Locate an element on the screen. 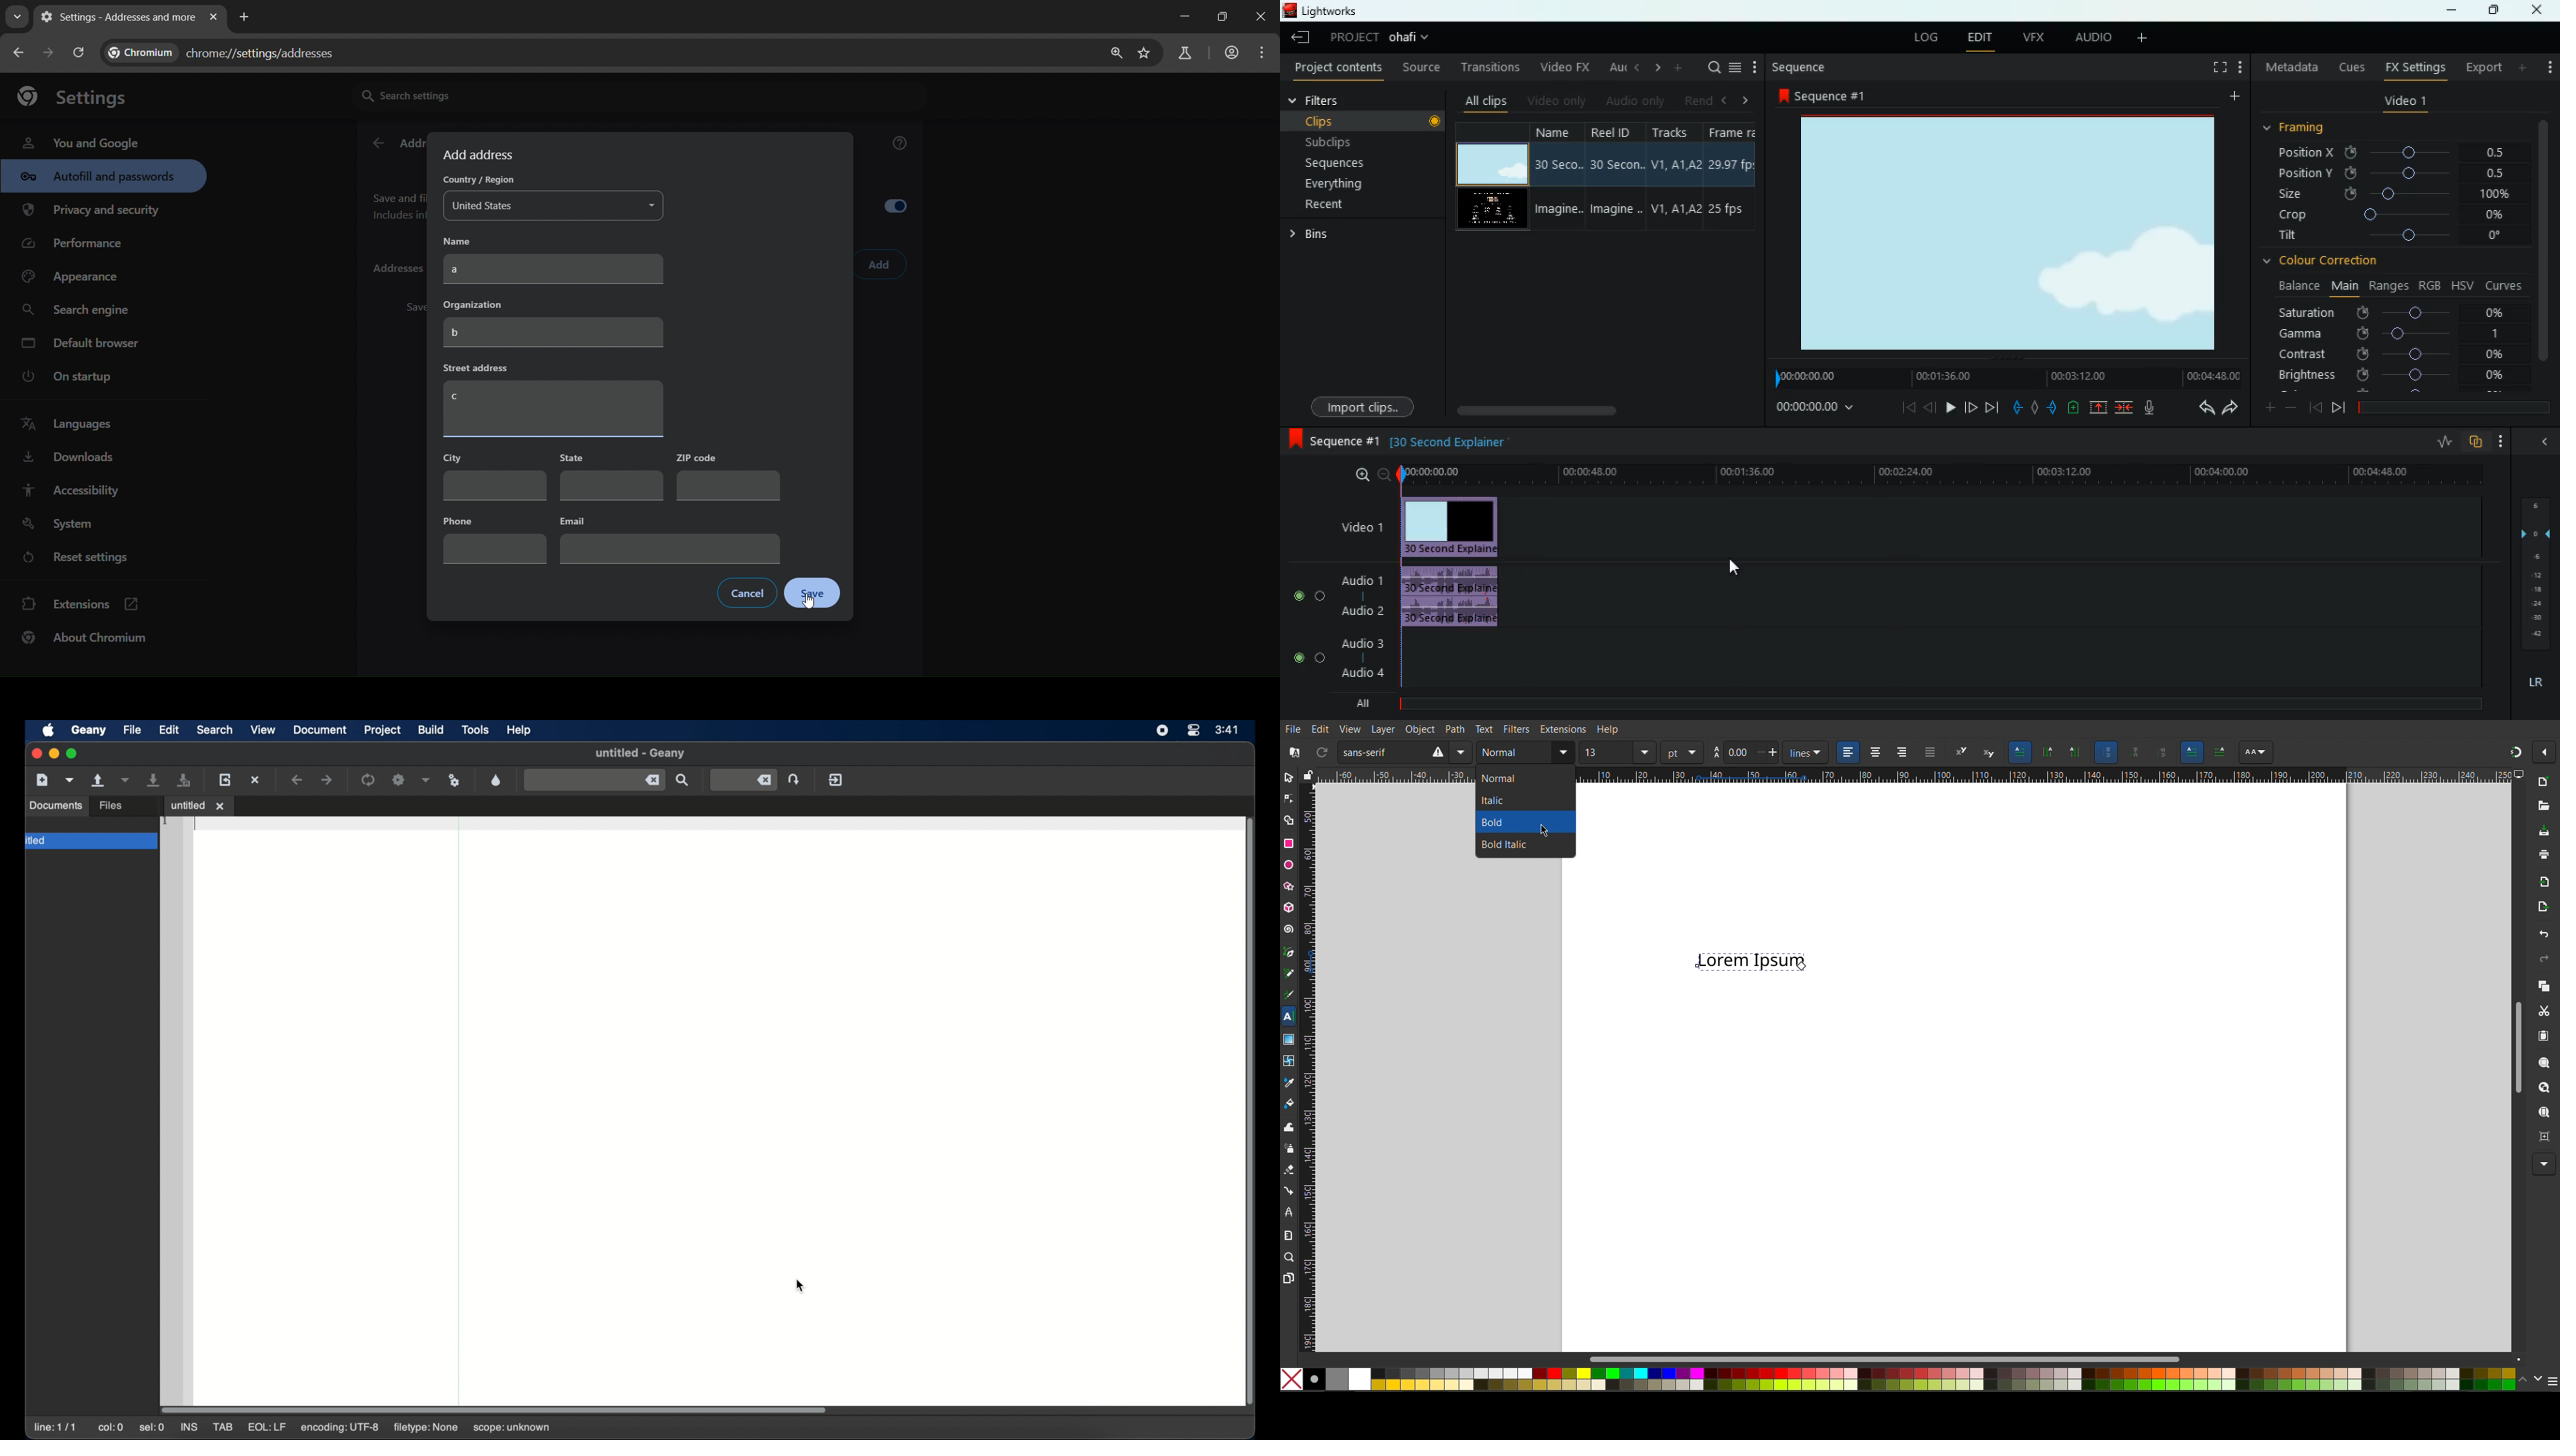 This screenshot has width=2576, height=1456. language is located at coordinates (71, 425).